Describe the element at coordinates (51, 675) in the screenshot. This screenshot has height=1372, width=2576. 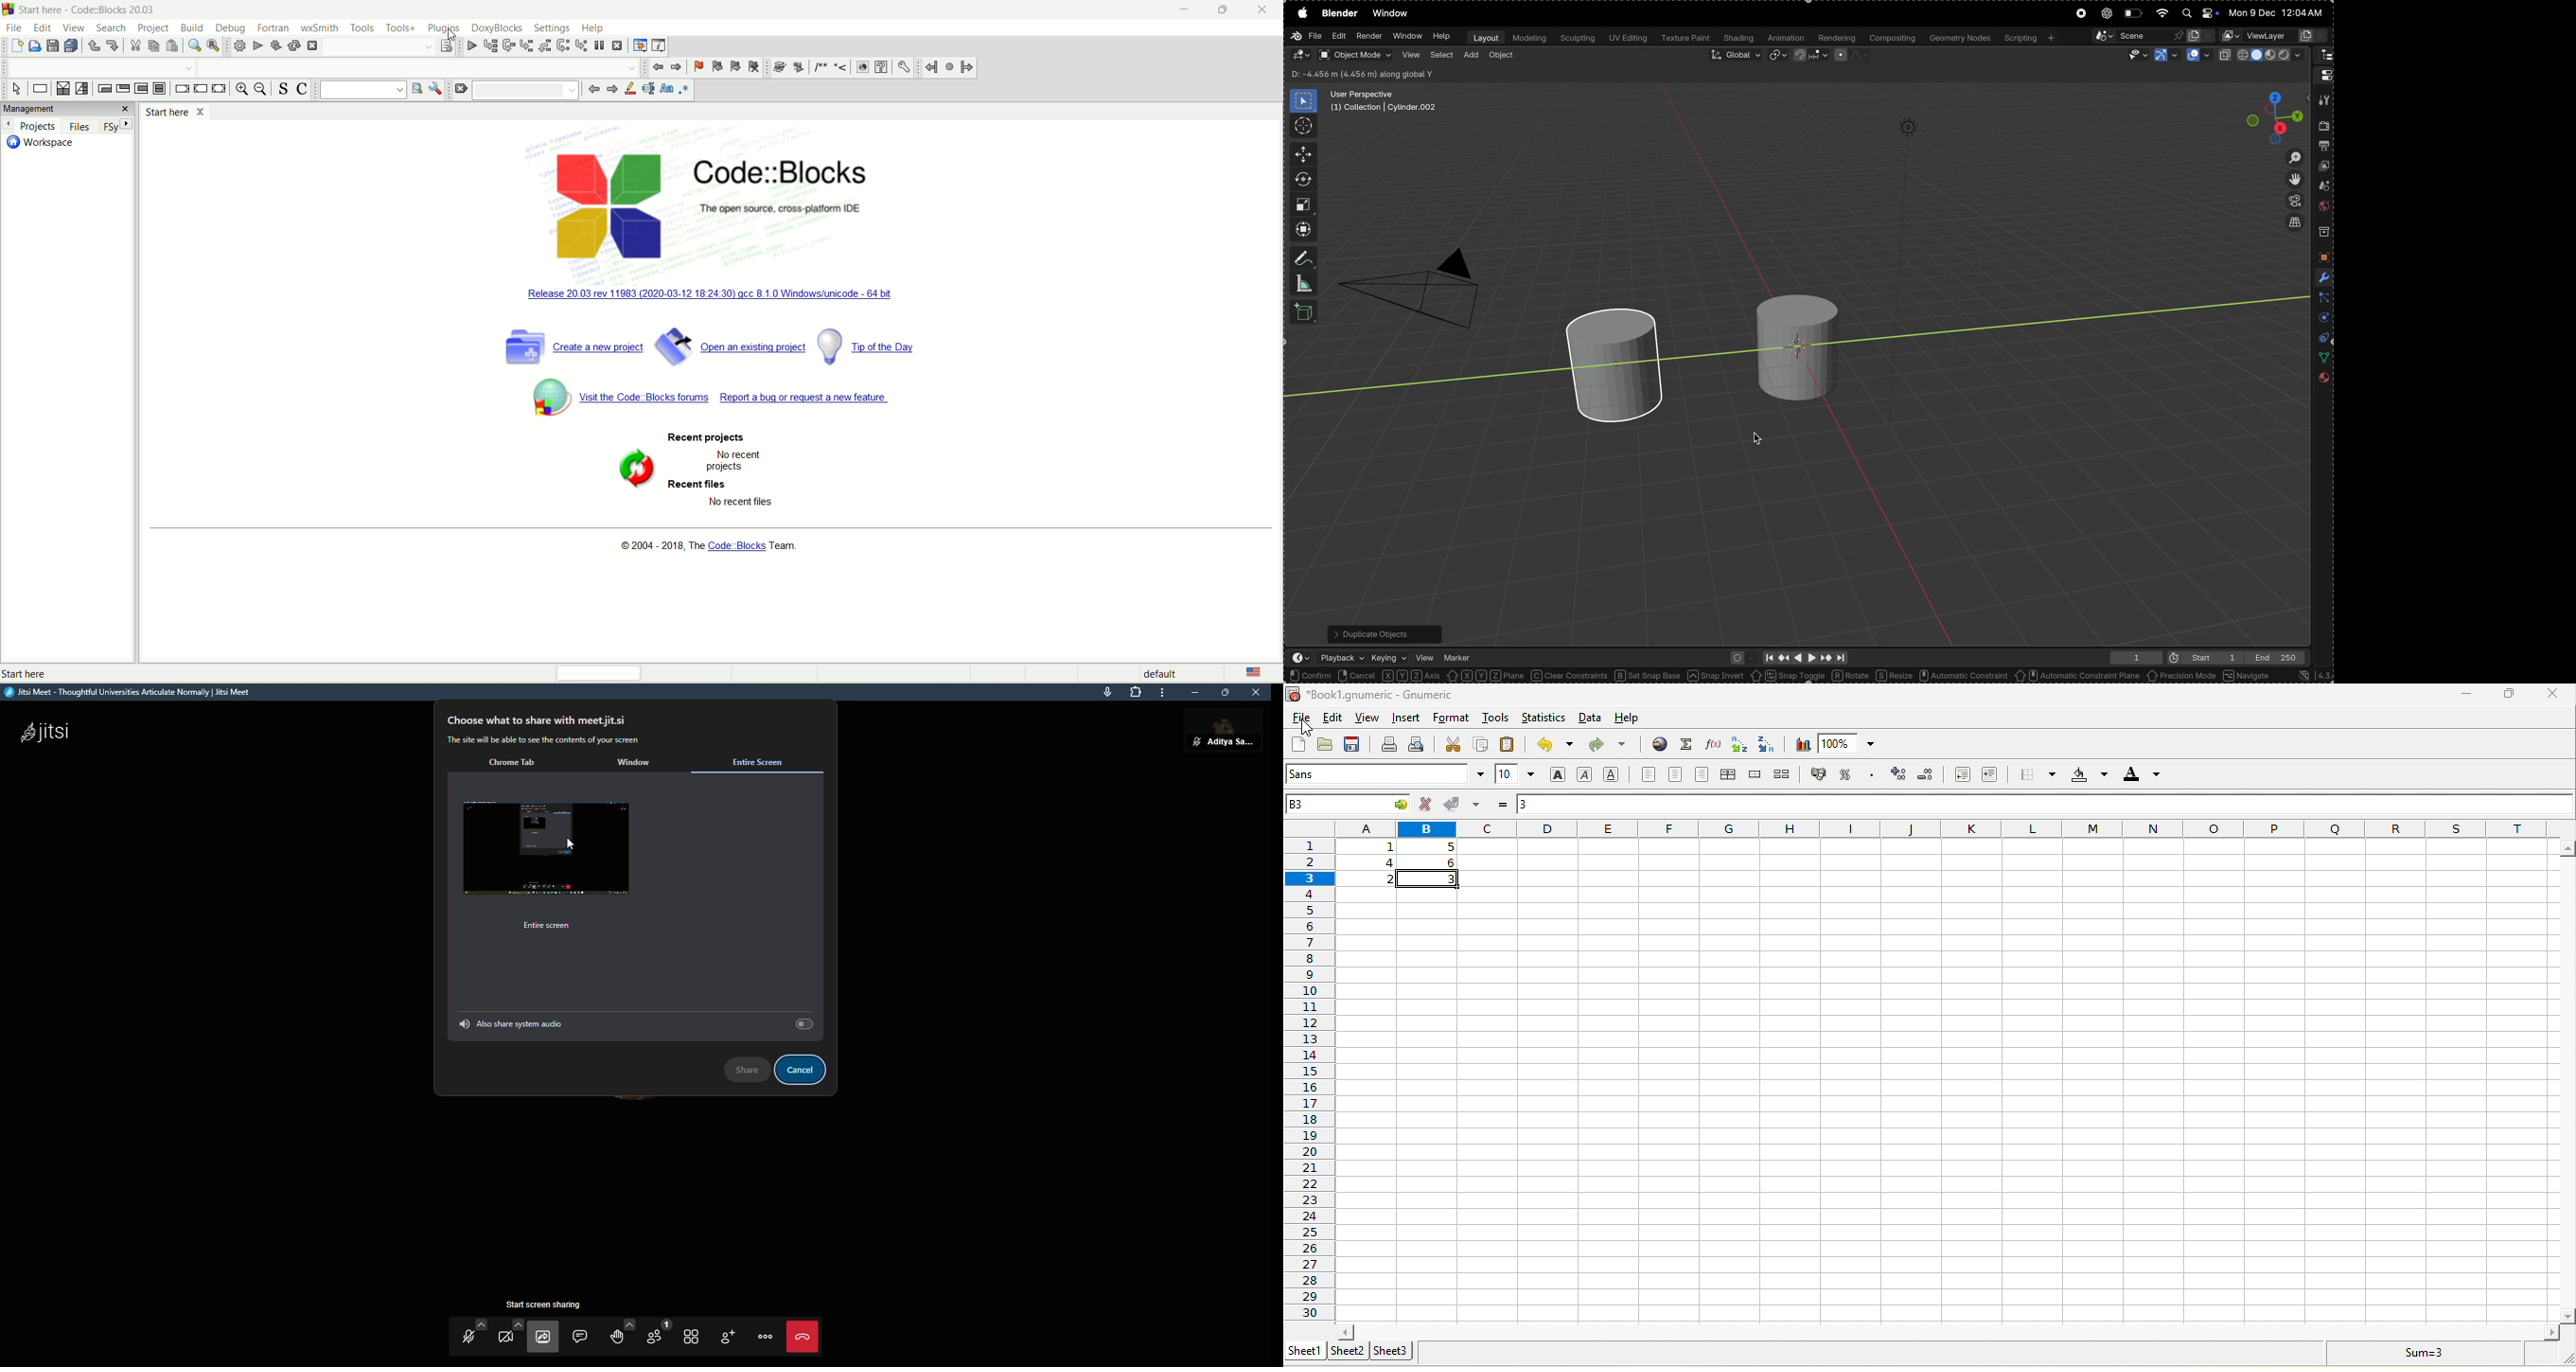
I see `Start here` at that location.